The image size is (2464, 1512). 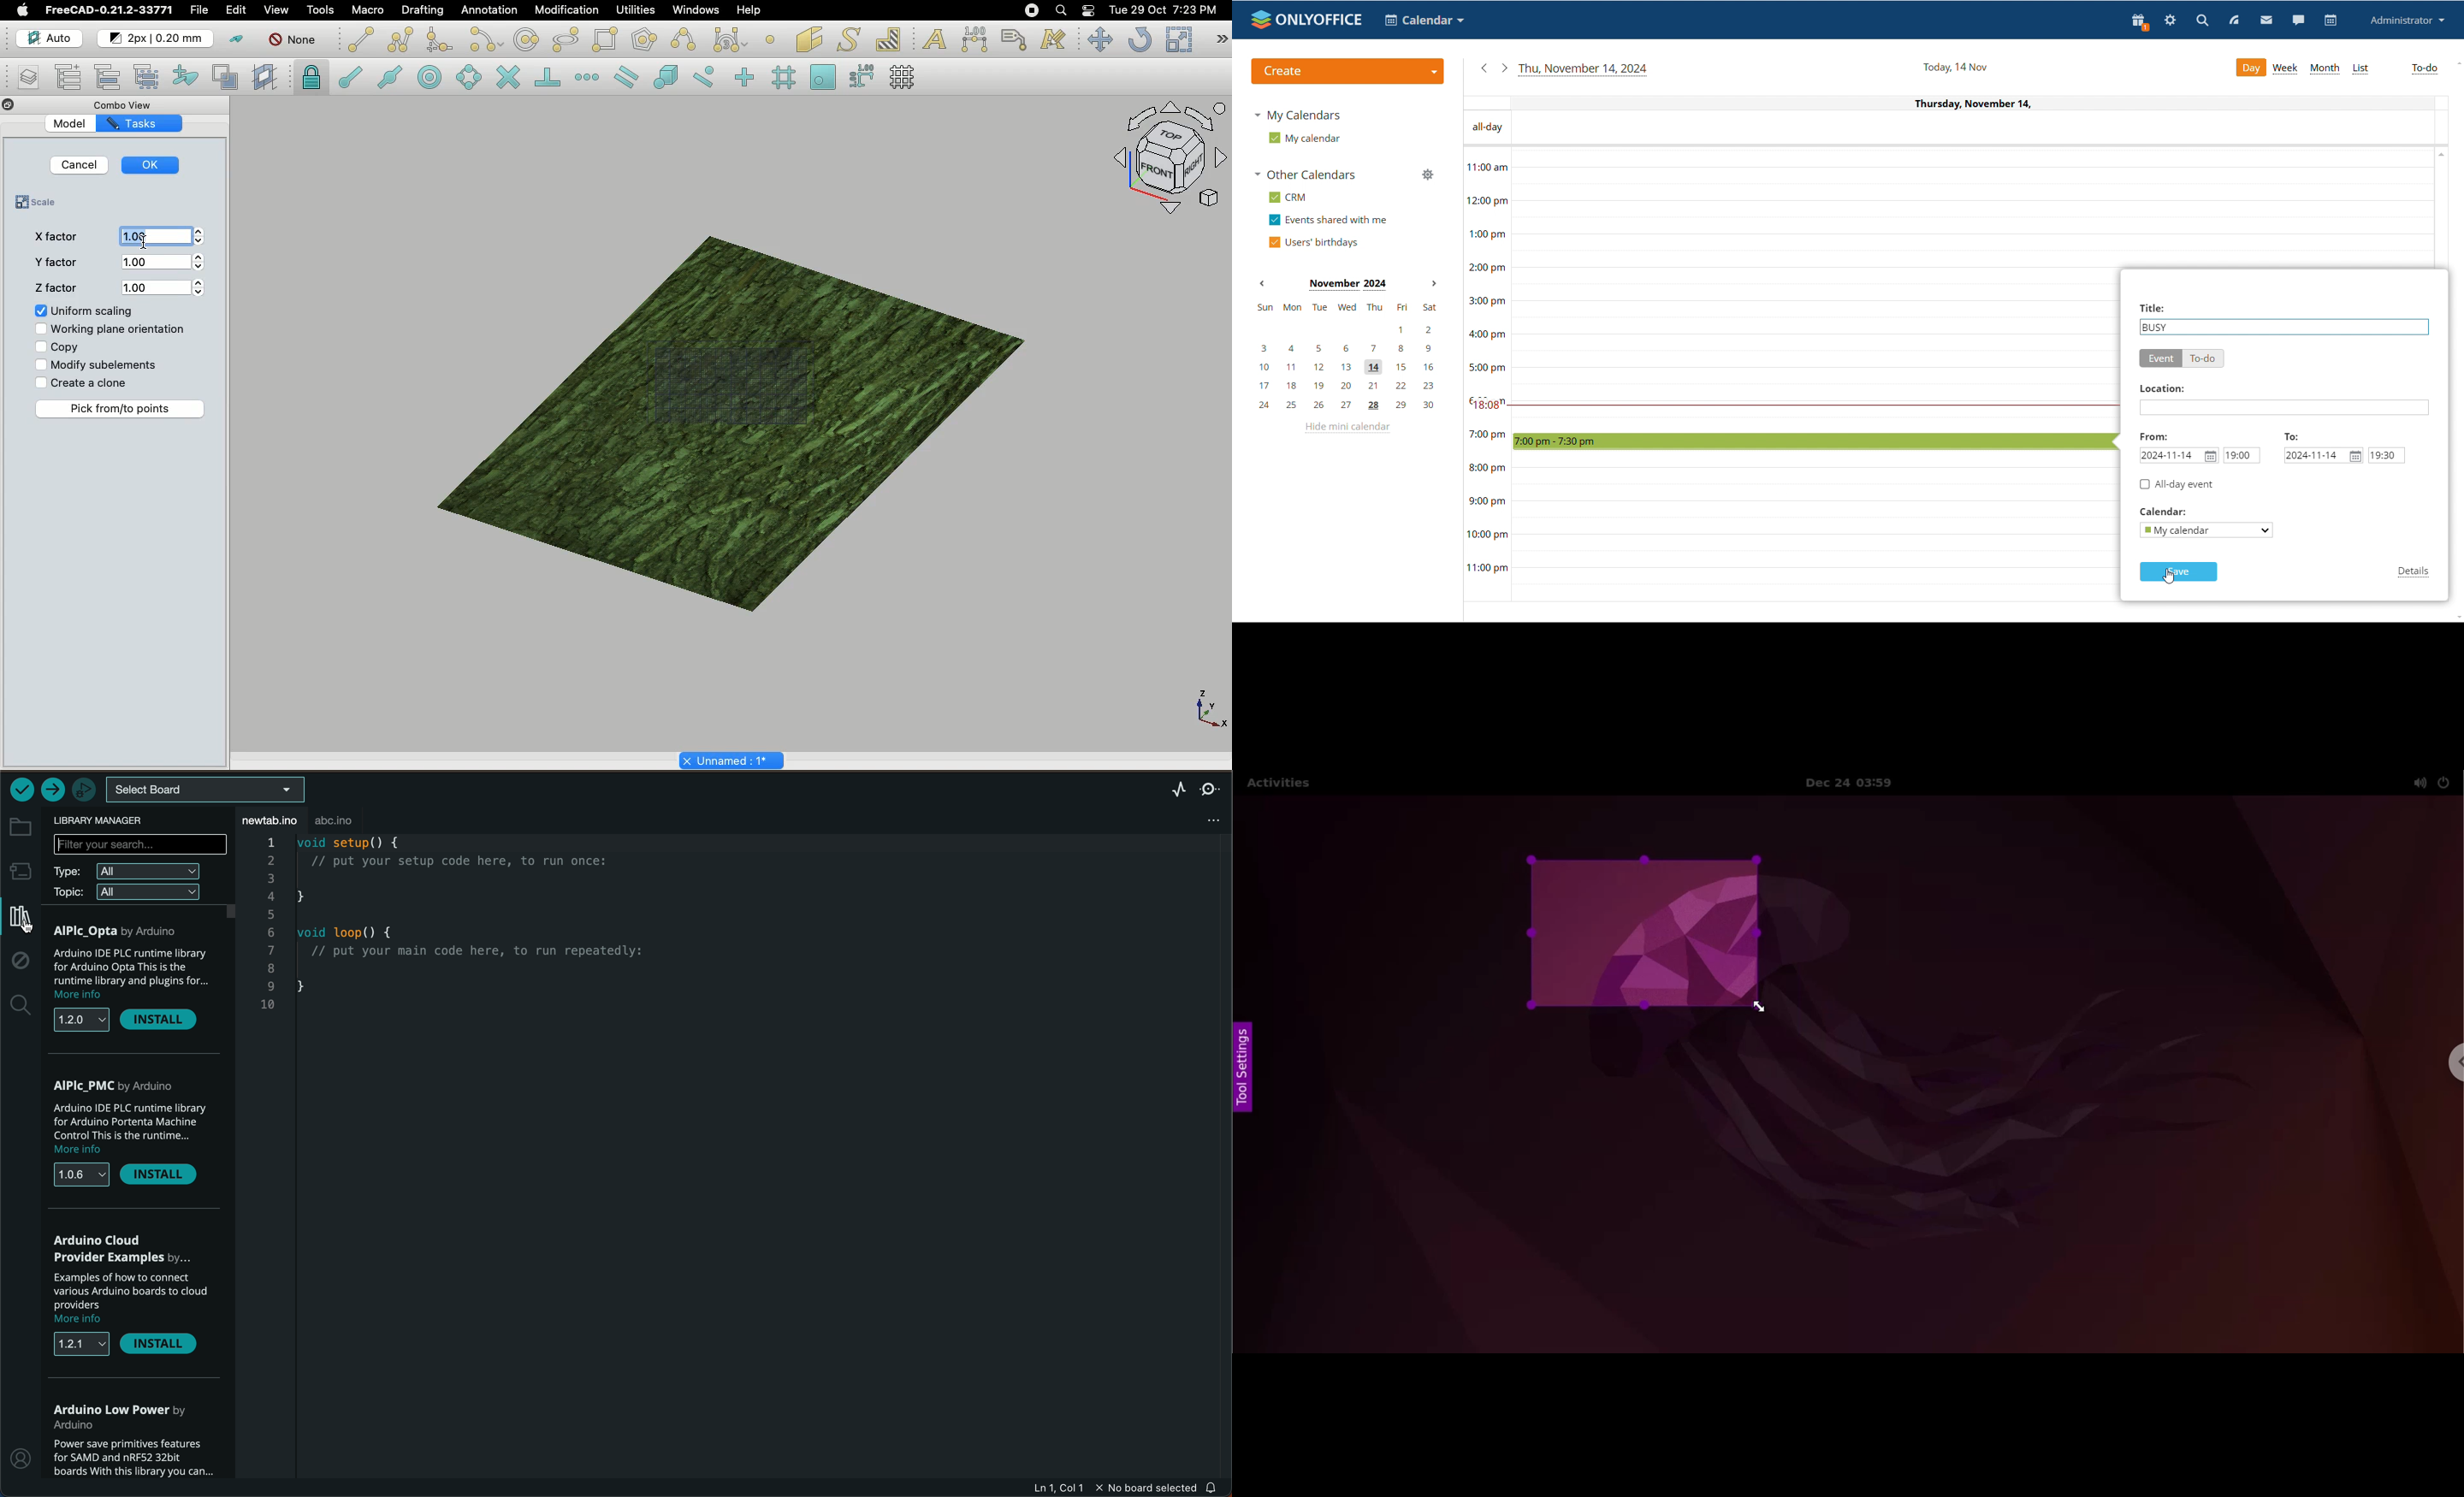 What do you see at coordinates (1348, 285) in the screenshot?
I see `current month` at bounding box center [1348, 285].